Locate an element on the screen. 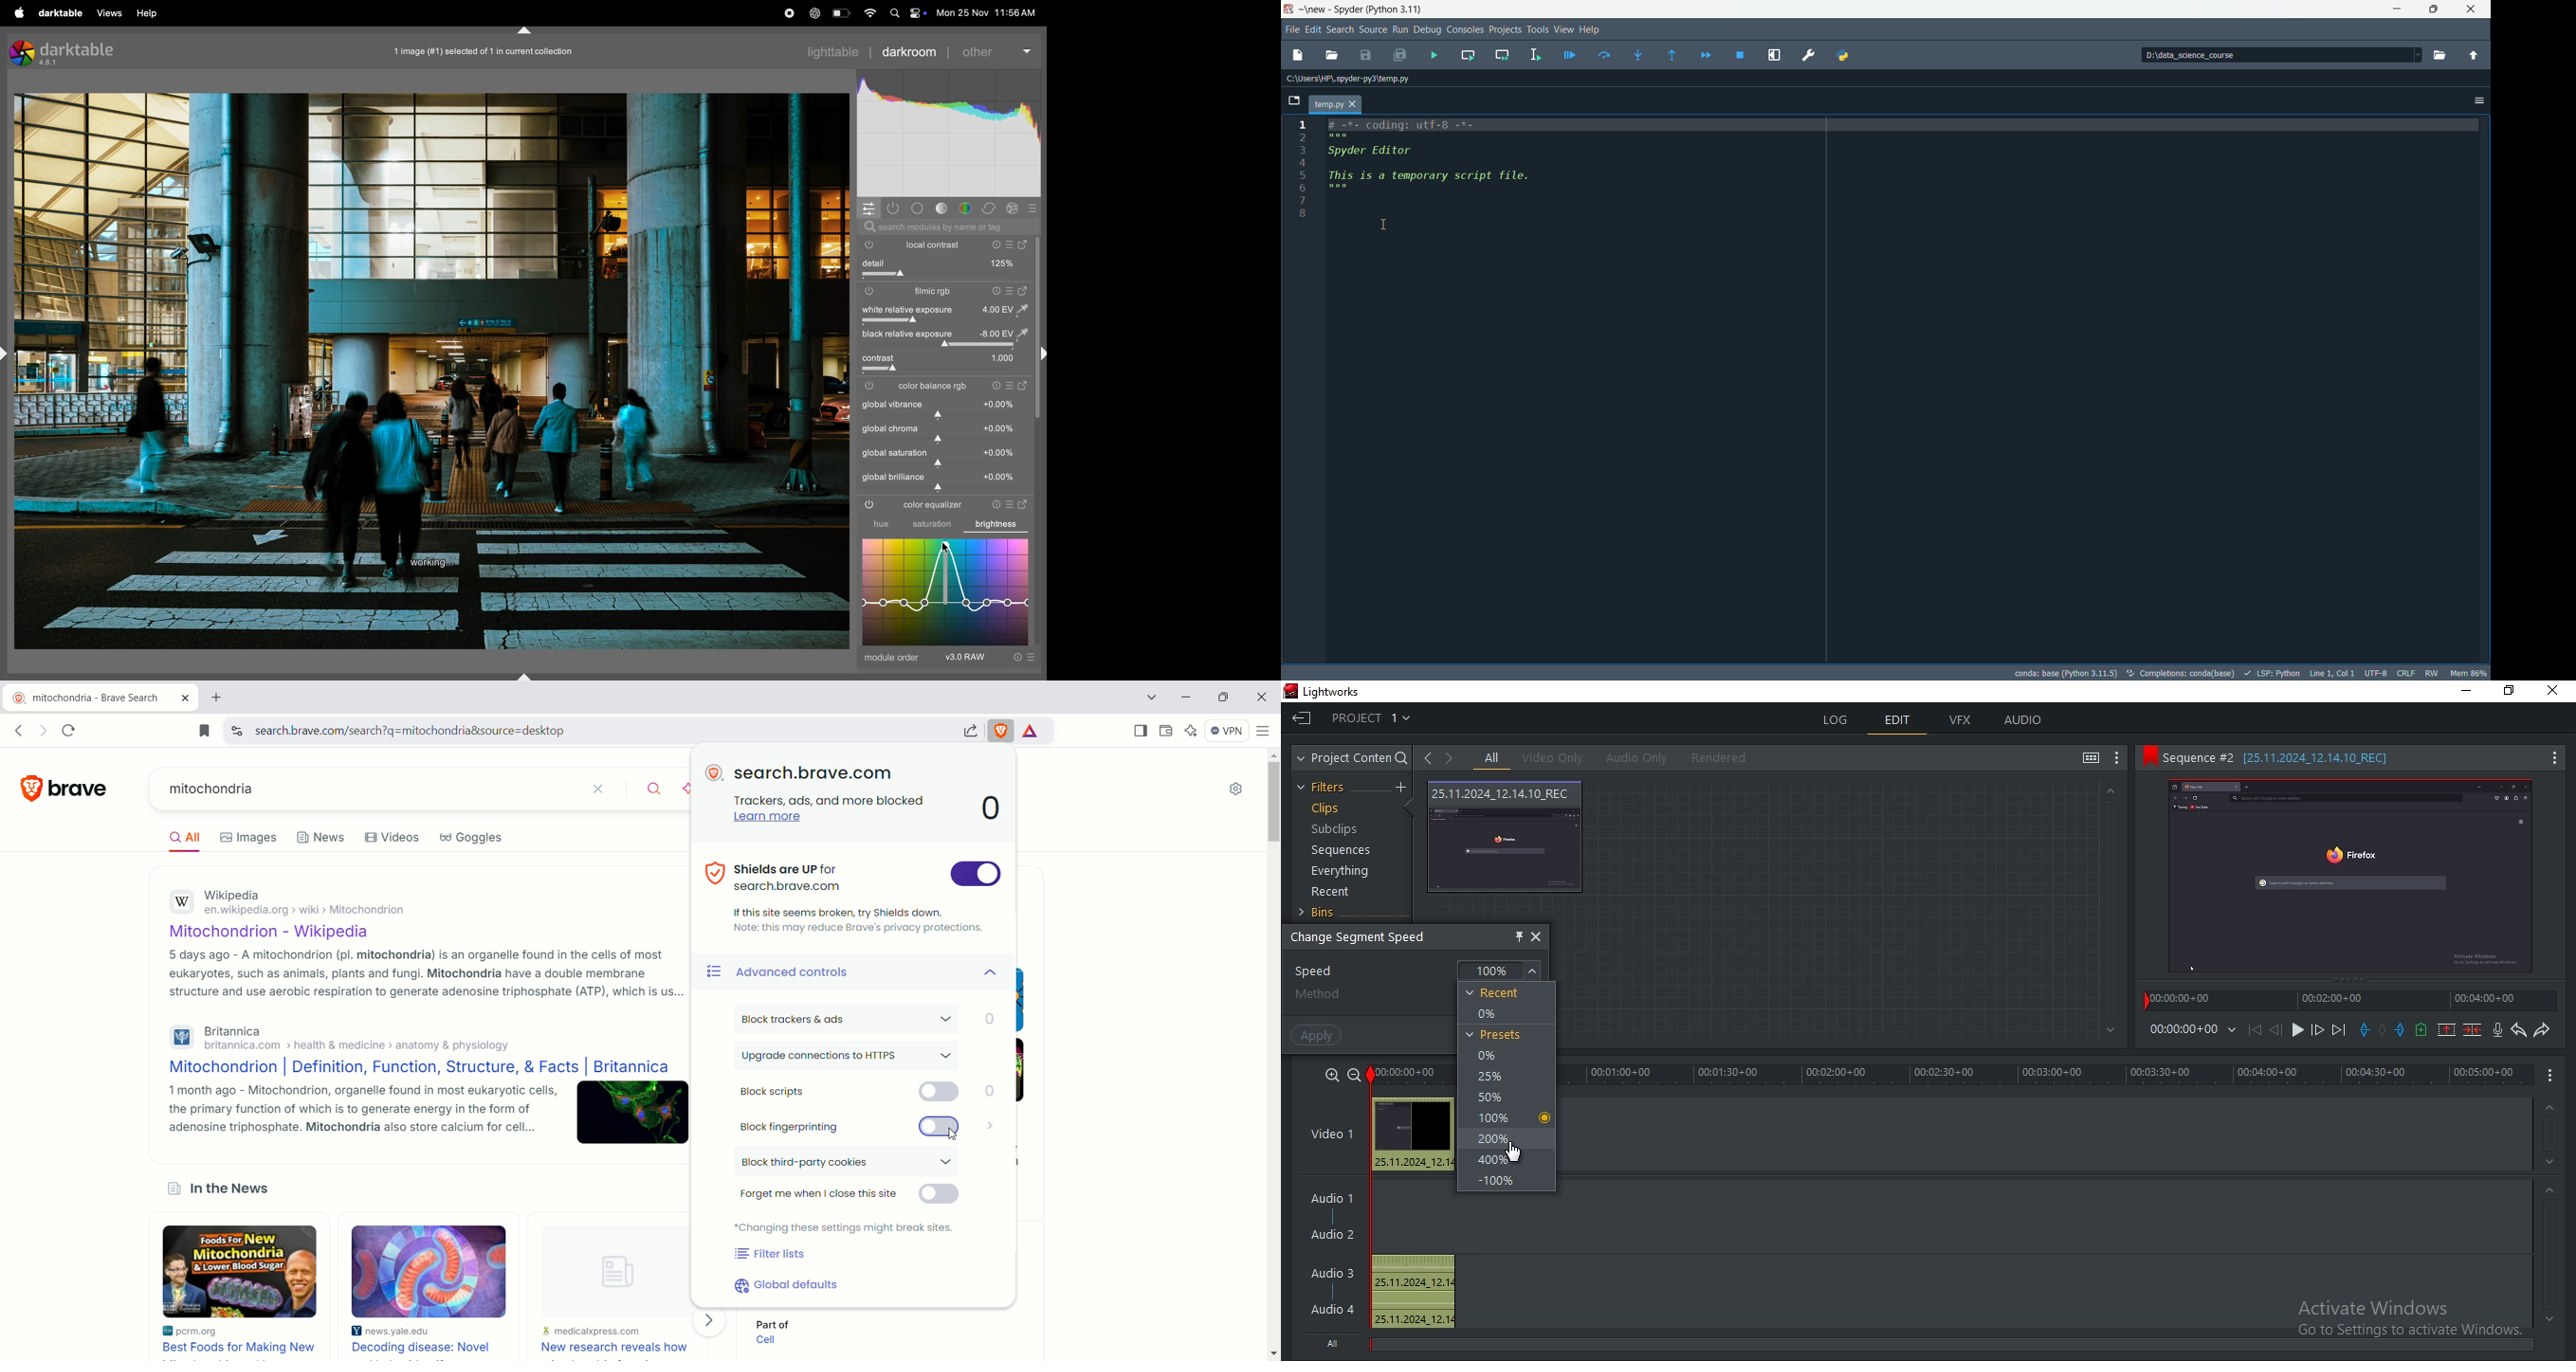 Image resolution: width=2576 pixels, height=1372 pixels. white relavtive exposure is located at coordinates (905, 310).